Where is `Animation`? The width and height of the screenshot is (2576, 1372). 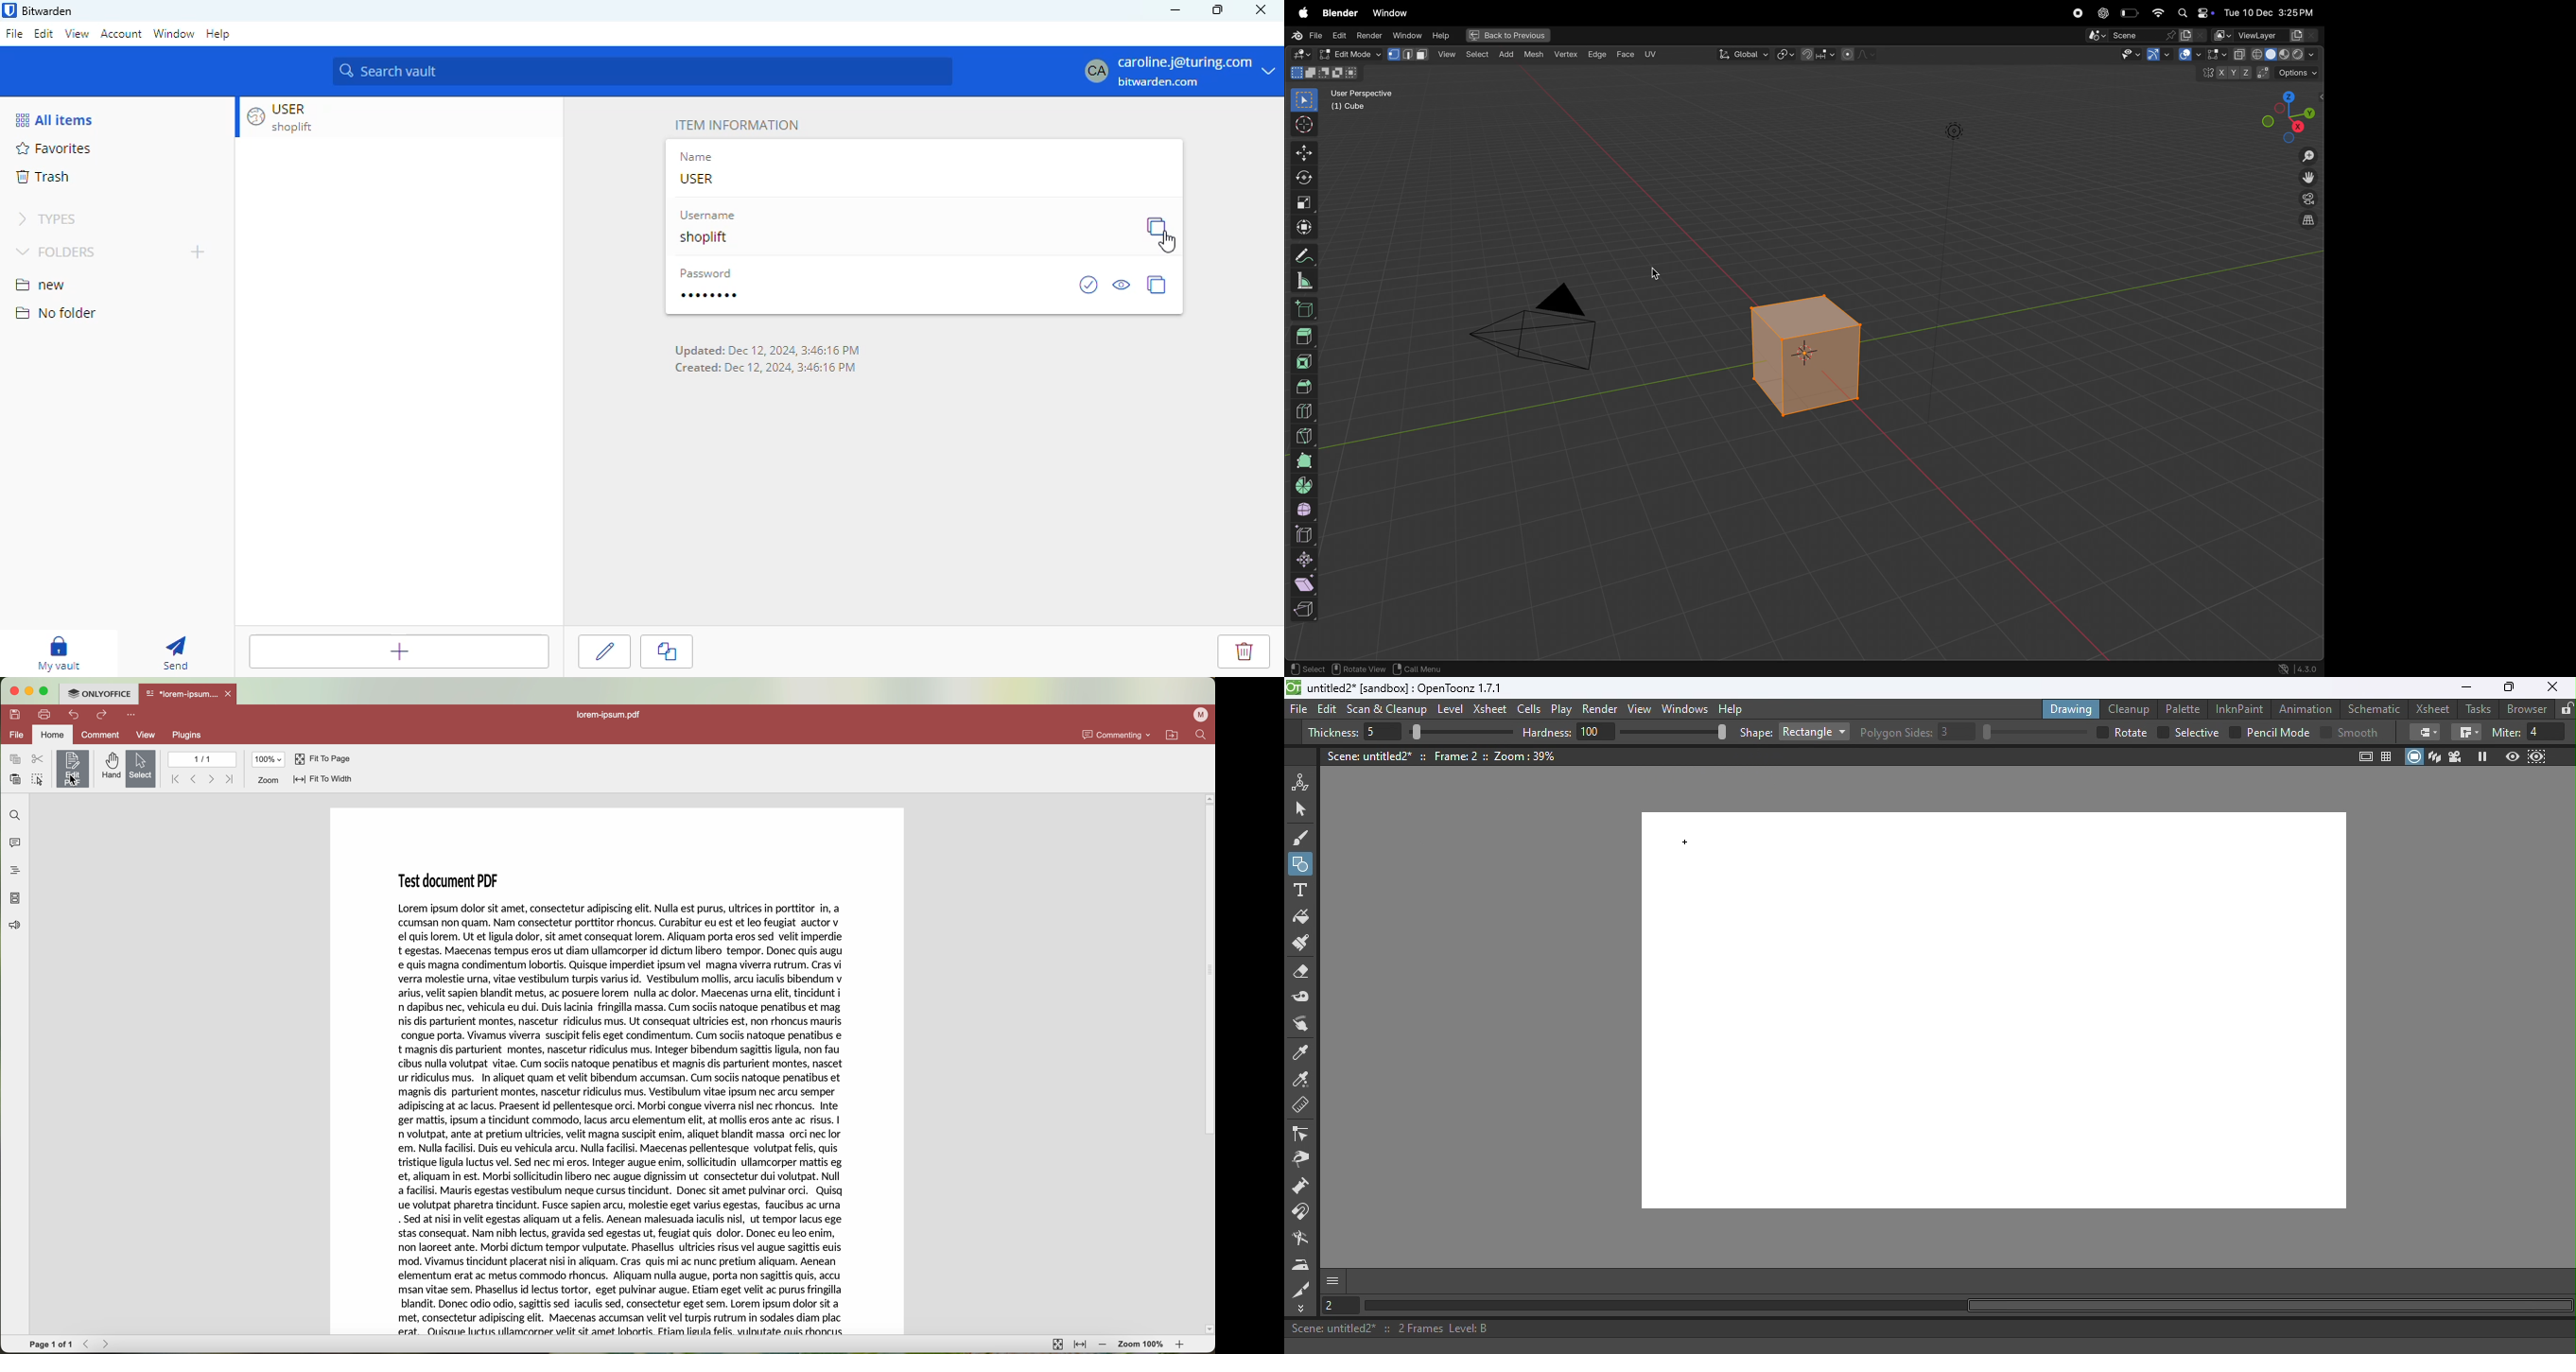
Animation is located at coordinates (2308, 707).